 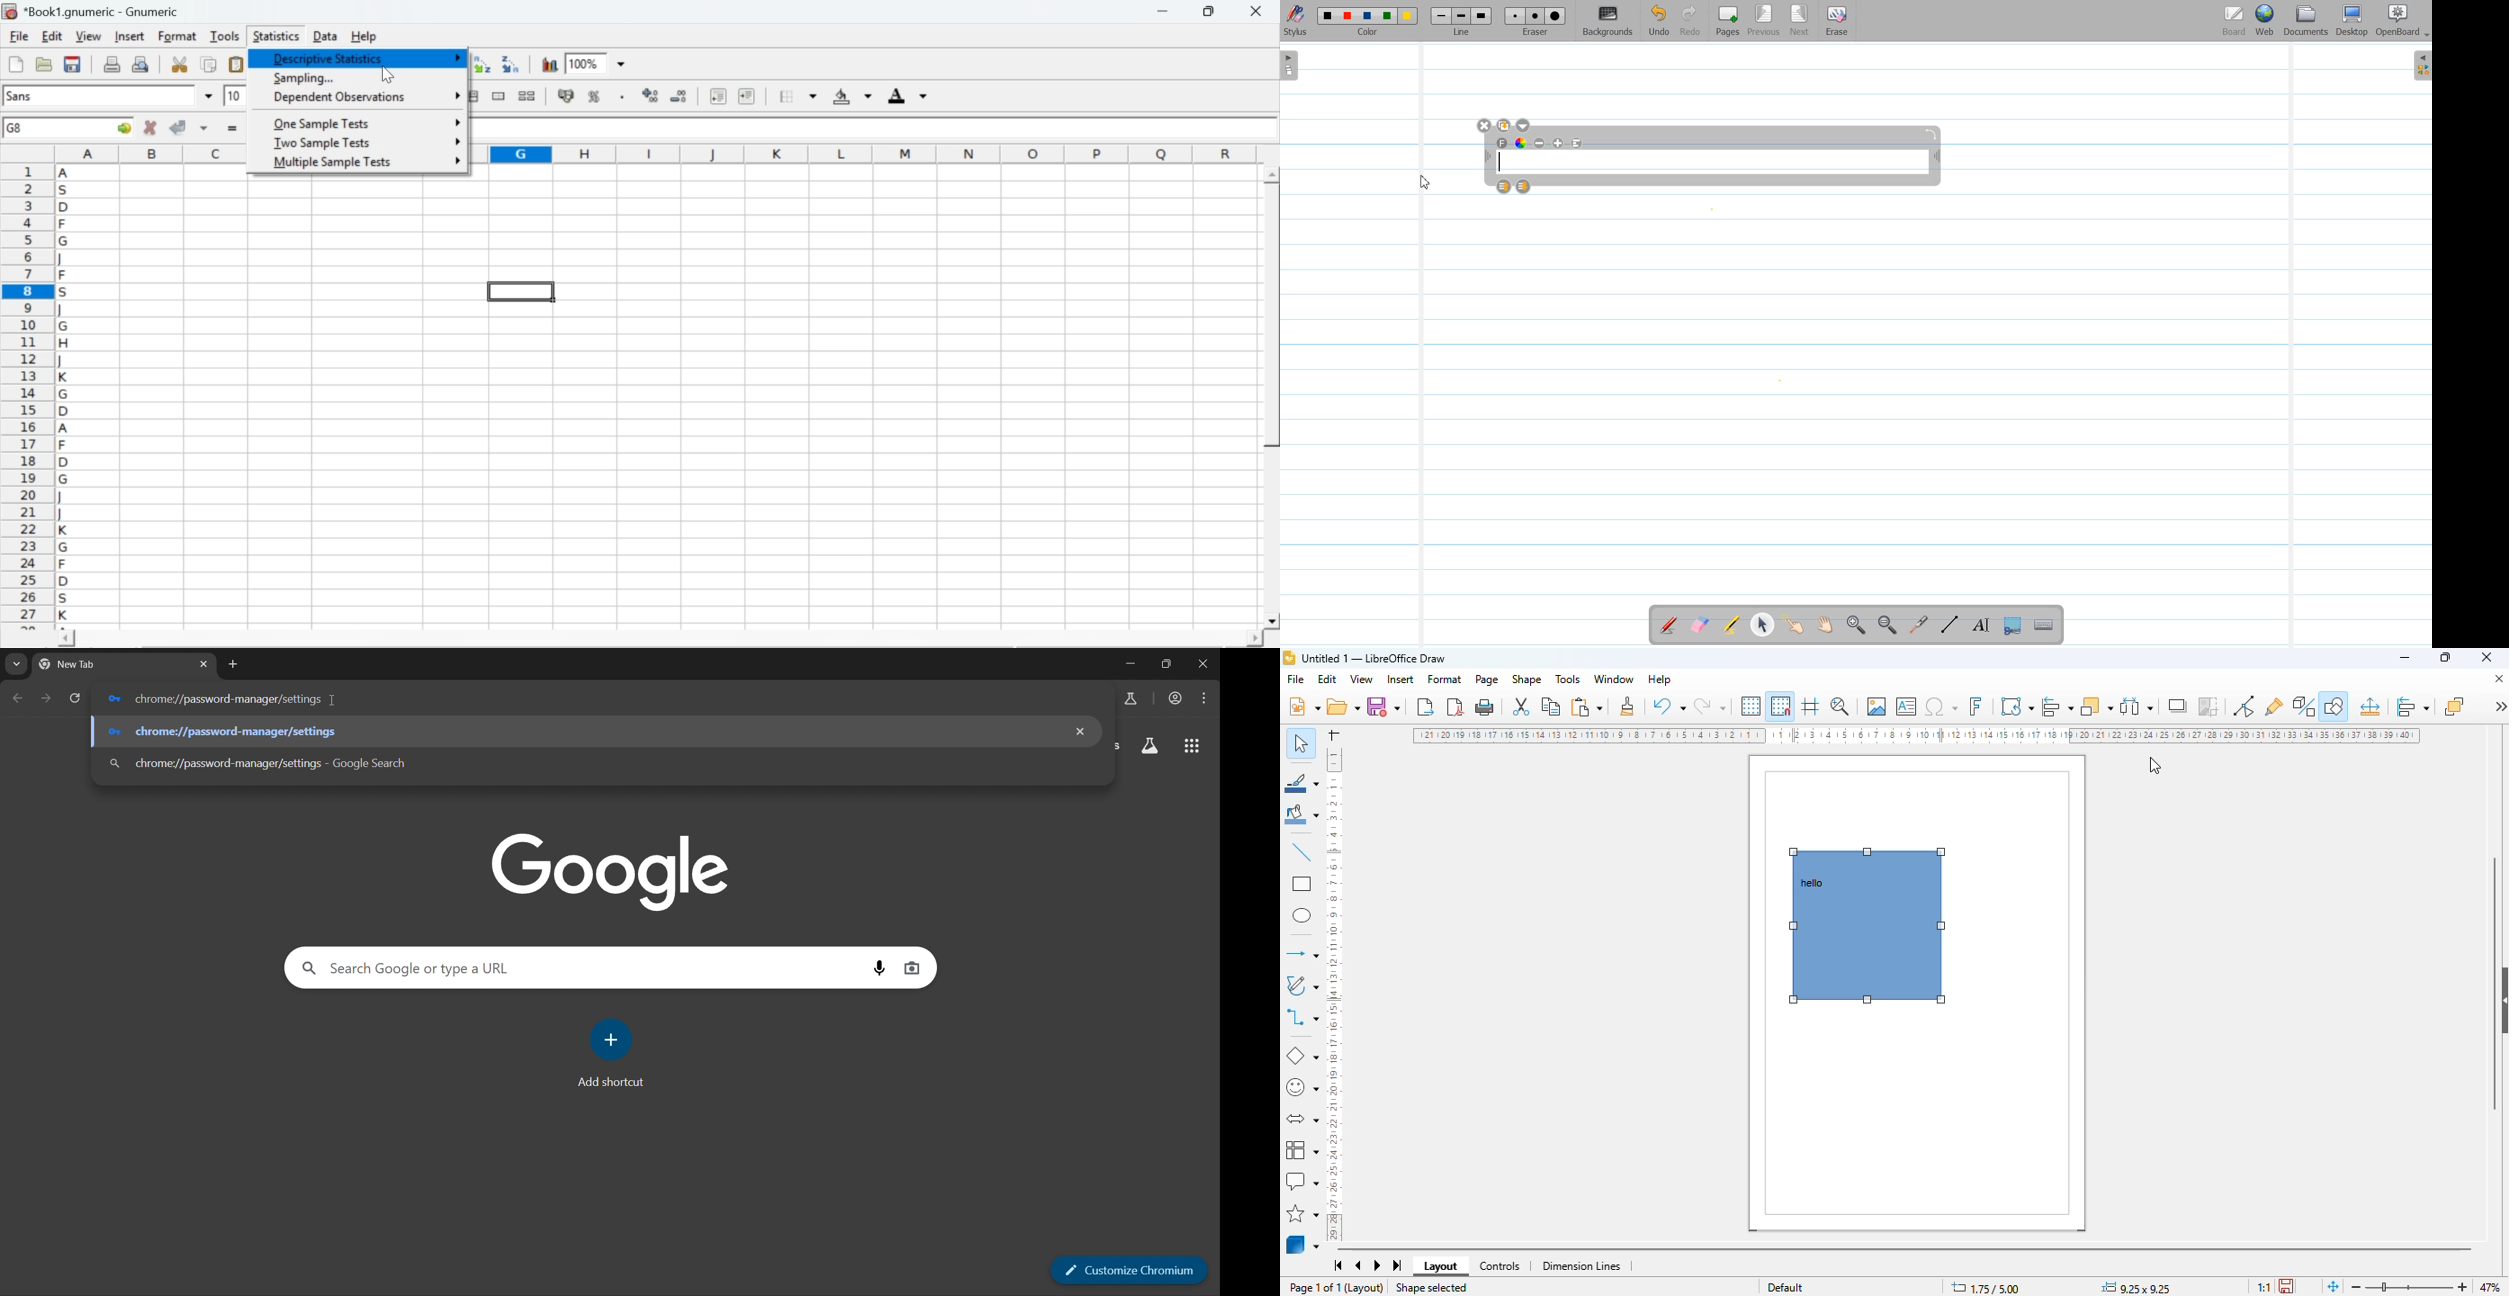 What do you see at coordinates (457, 58) in the screenshot?
I see `more` at bounding box center [457, 58].